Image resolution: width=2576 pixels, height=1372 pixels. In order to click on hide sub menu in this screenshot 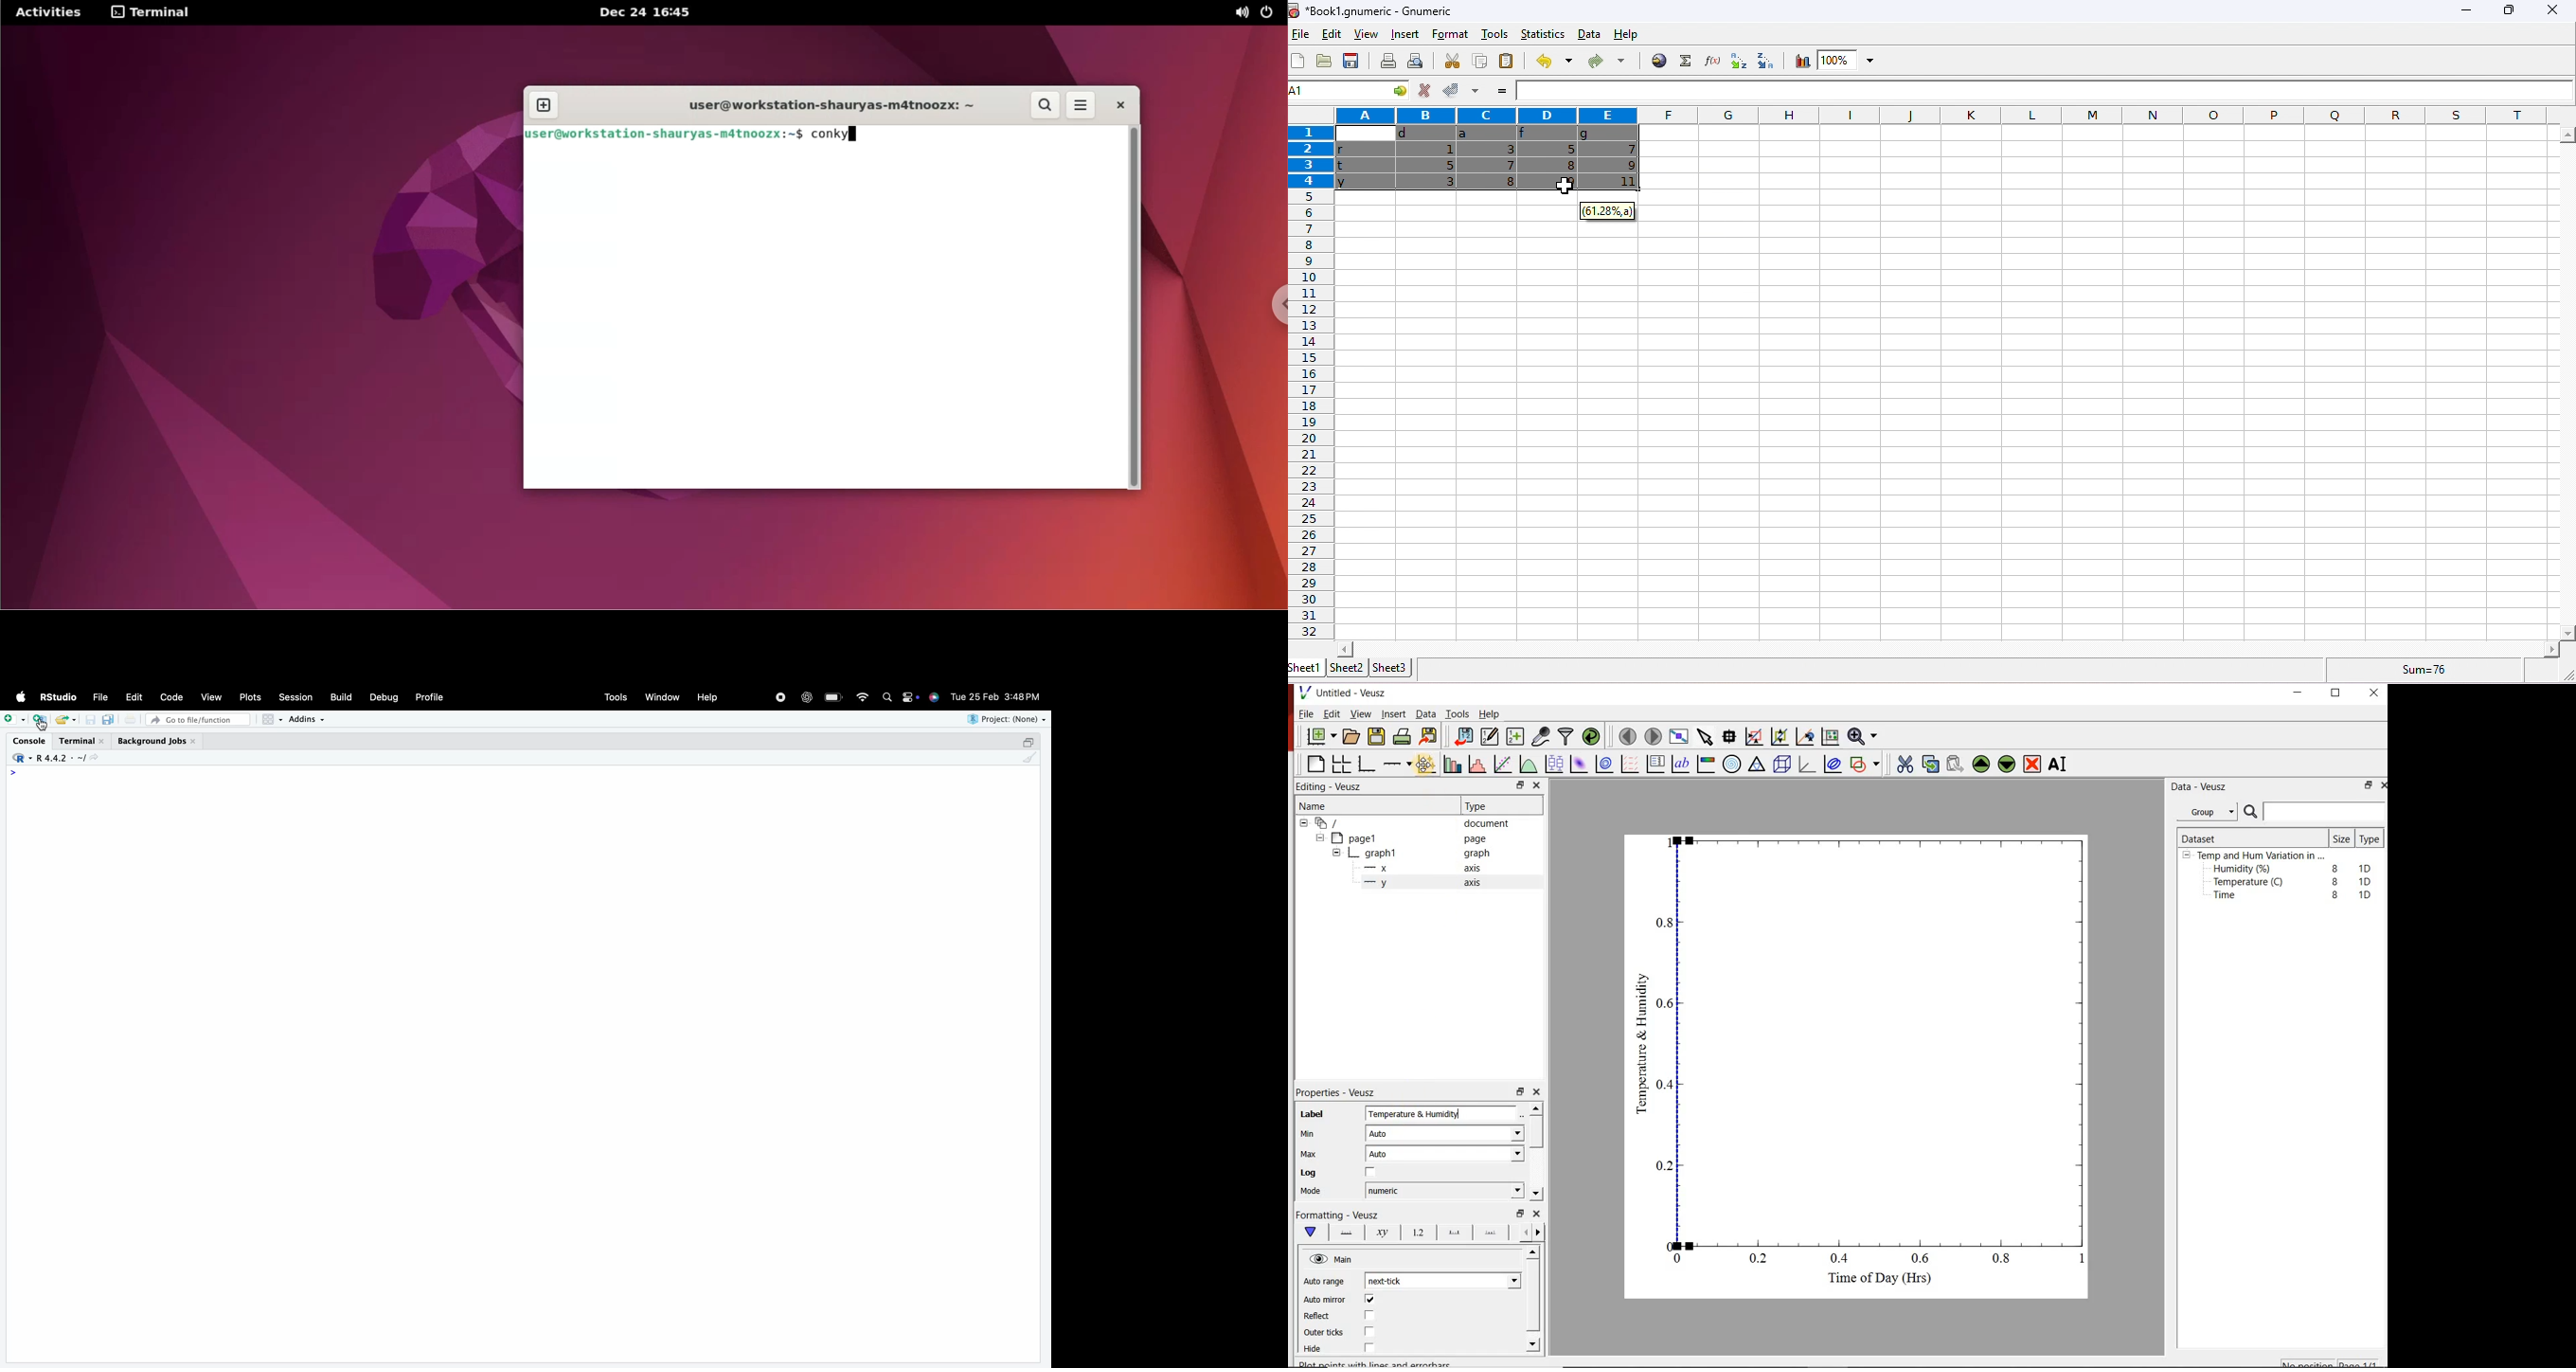, I will do `click(1322, 839)`.